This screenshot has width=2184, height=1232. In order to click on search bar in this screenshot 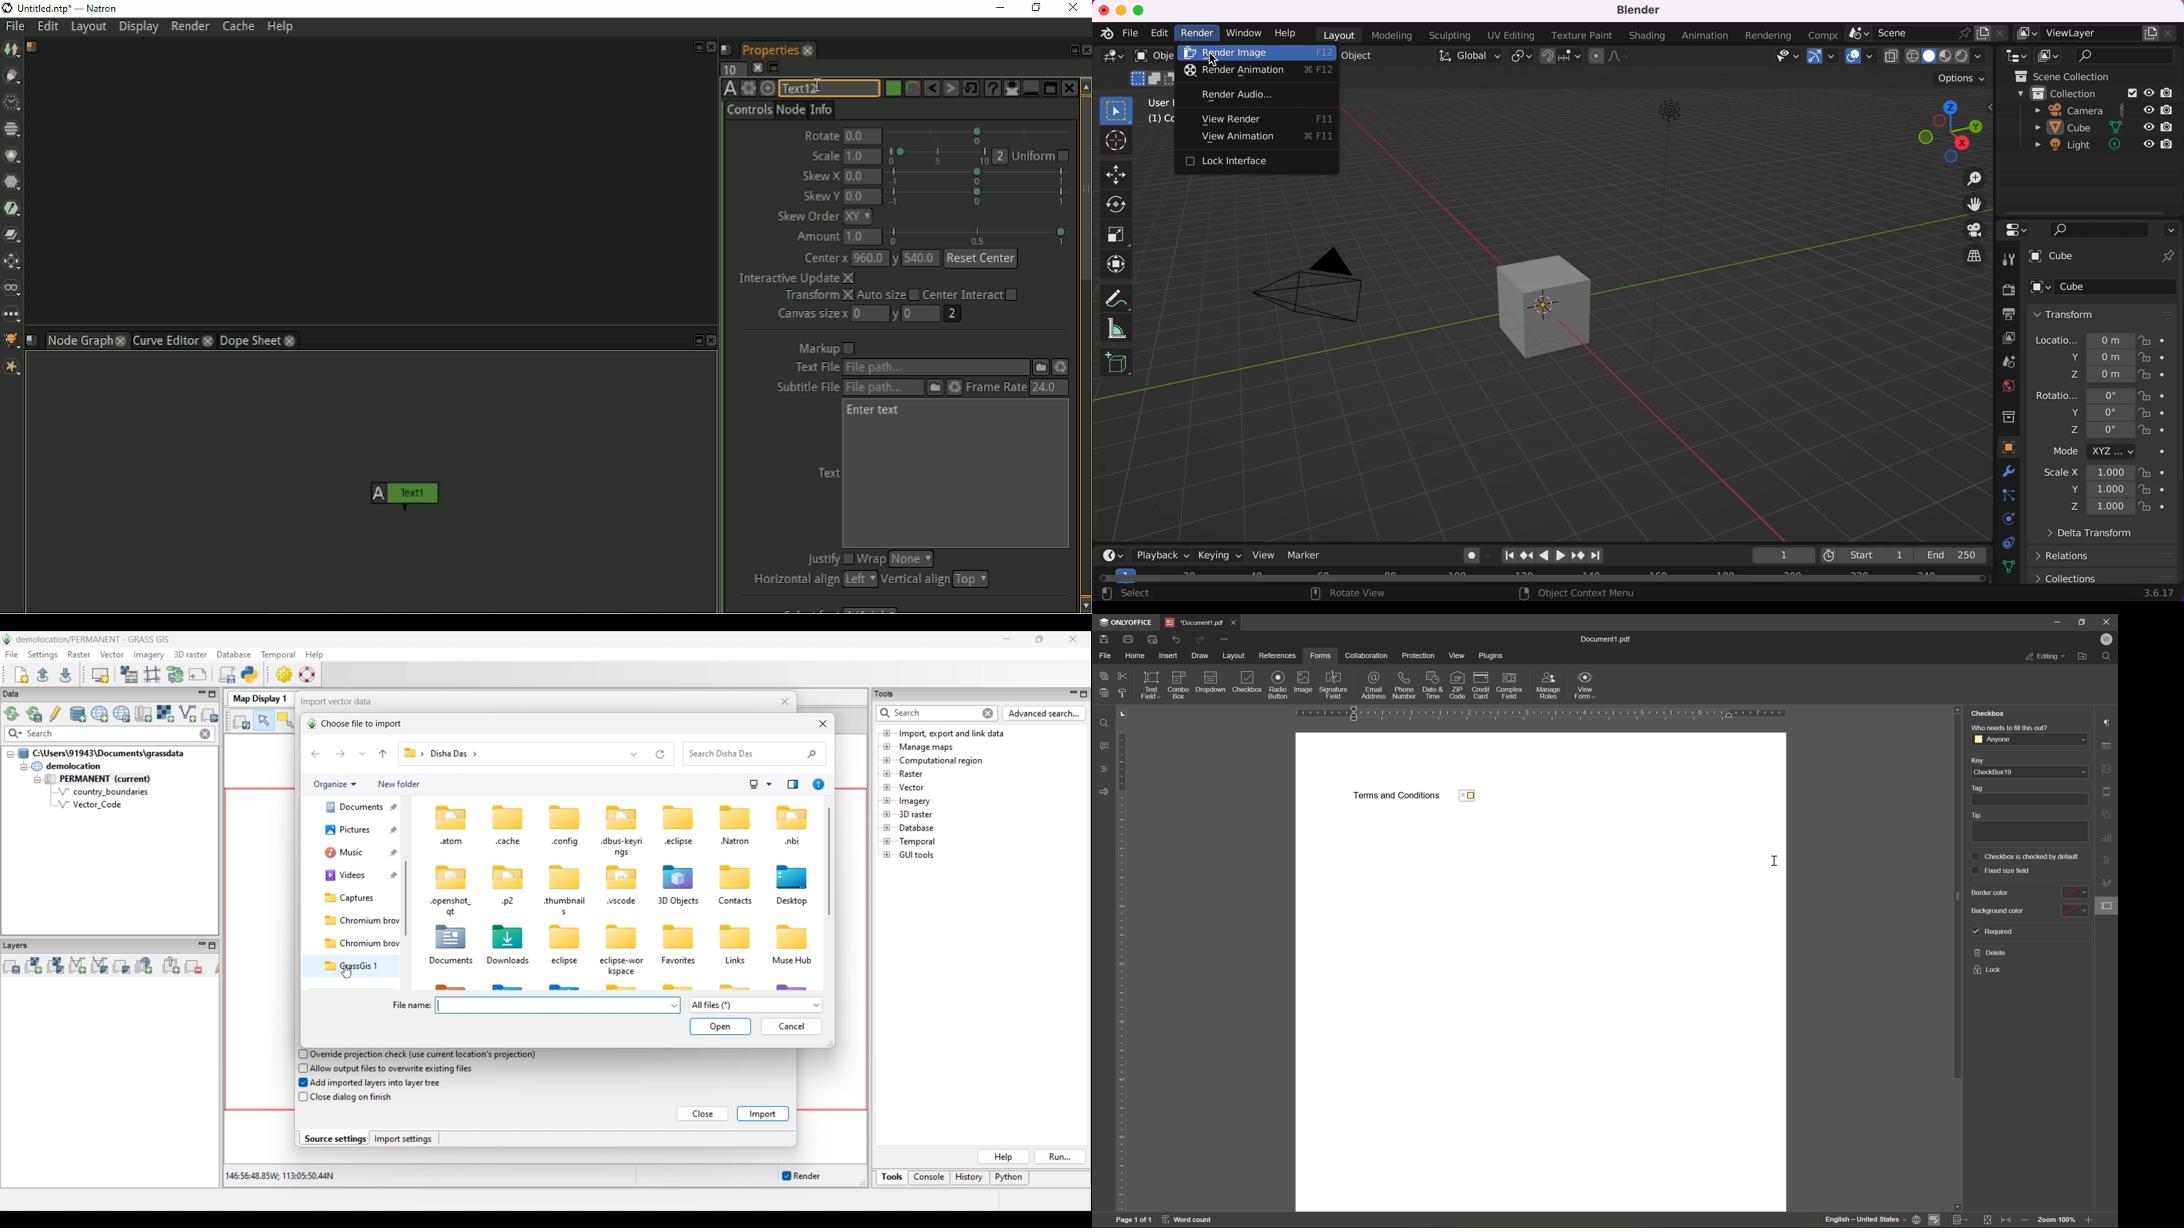, I will do `click(2125, 55)`.